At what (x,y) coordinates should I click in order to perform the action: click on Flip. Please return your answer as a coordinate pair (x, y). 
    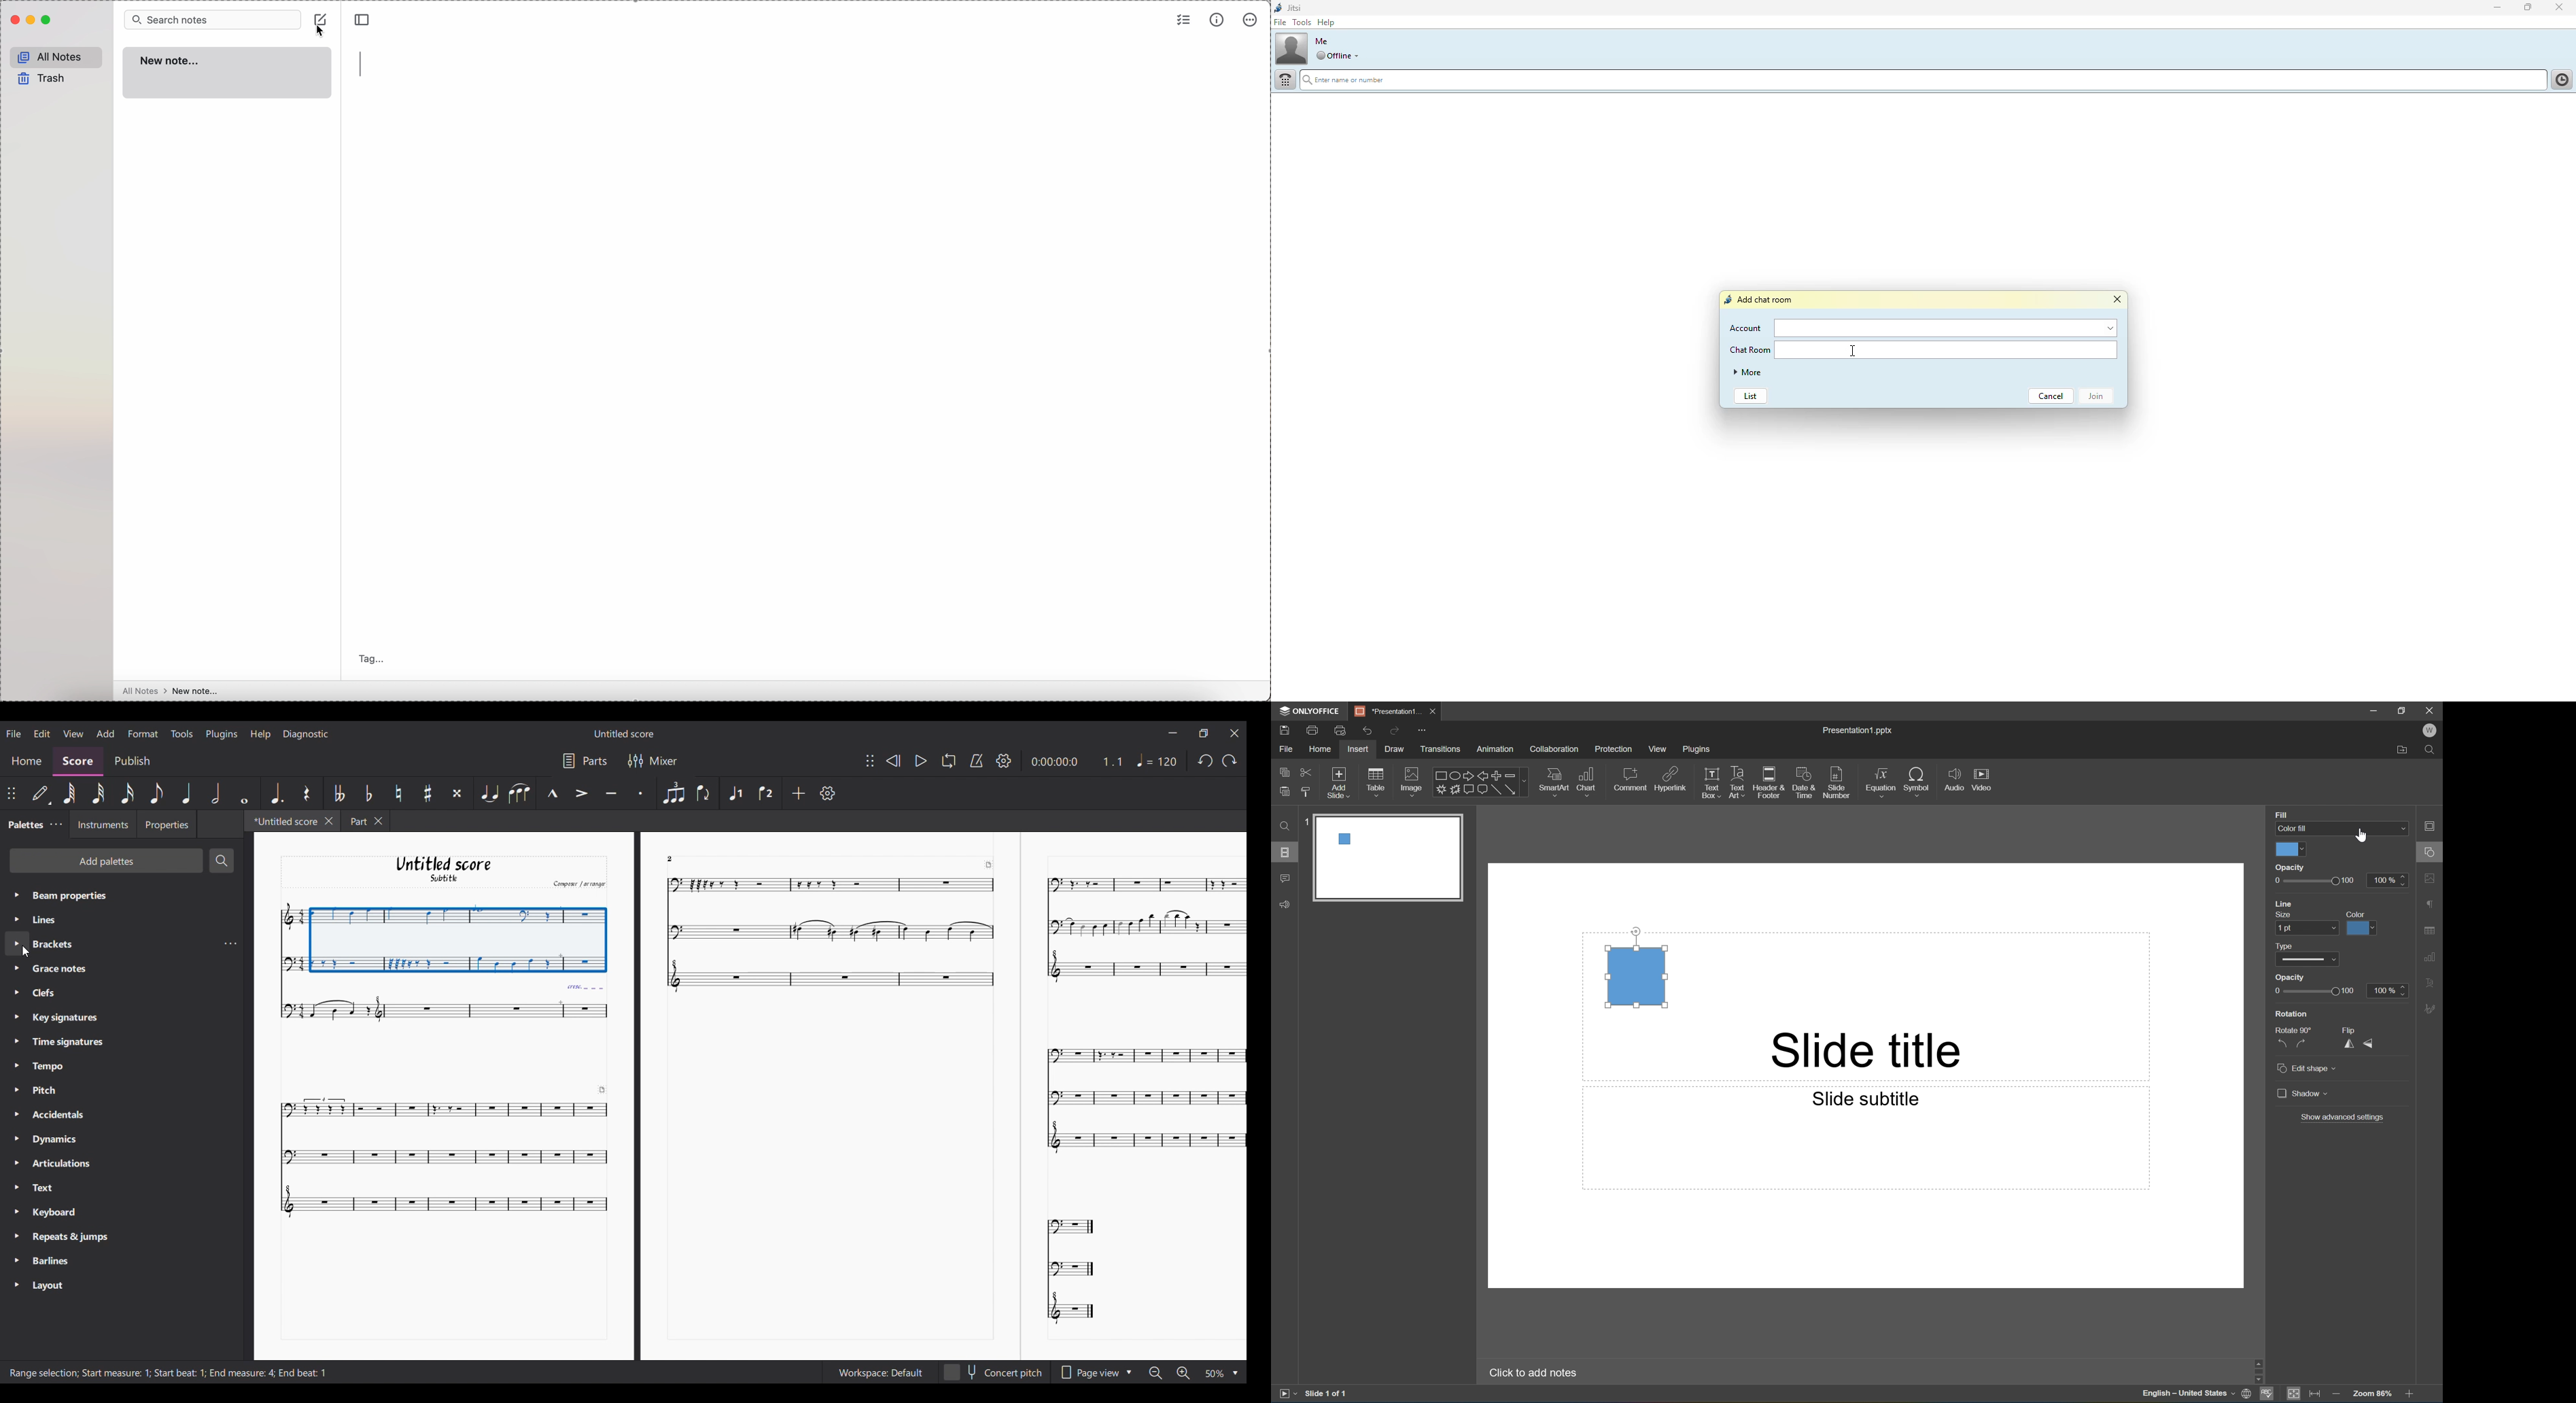
    Looking at the image, I should click on (2351, 1030).